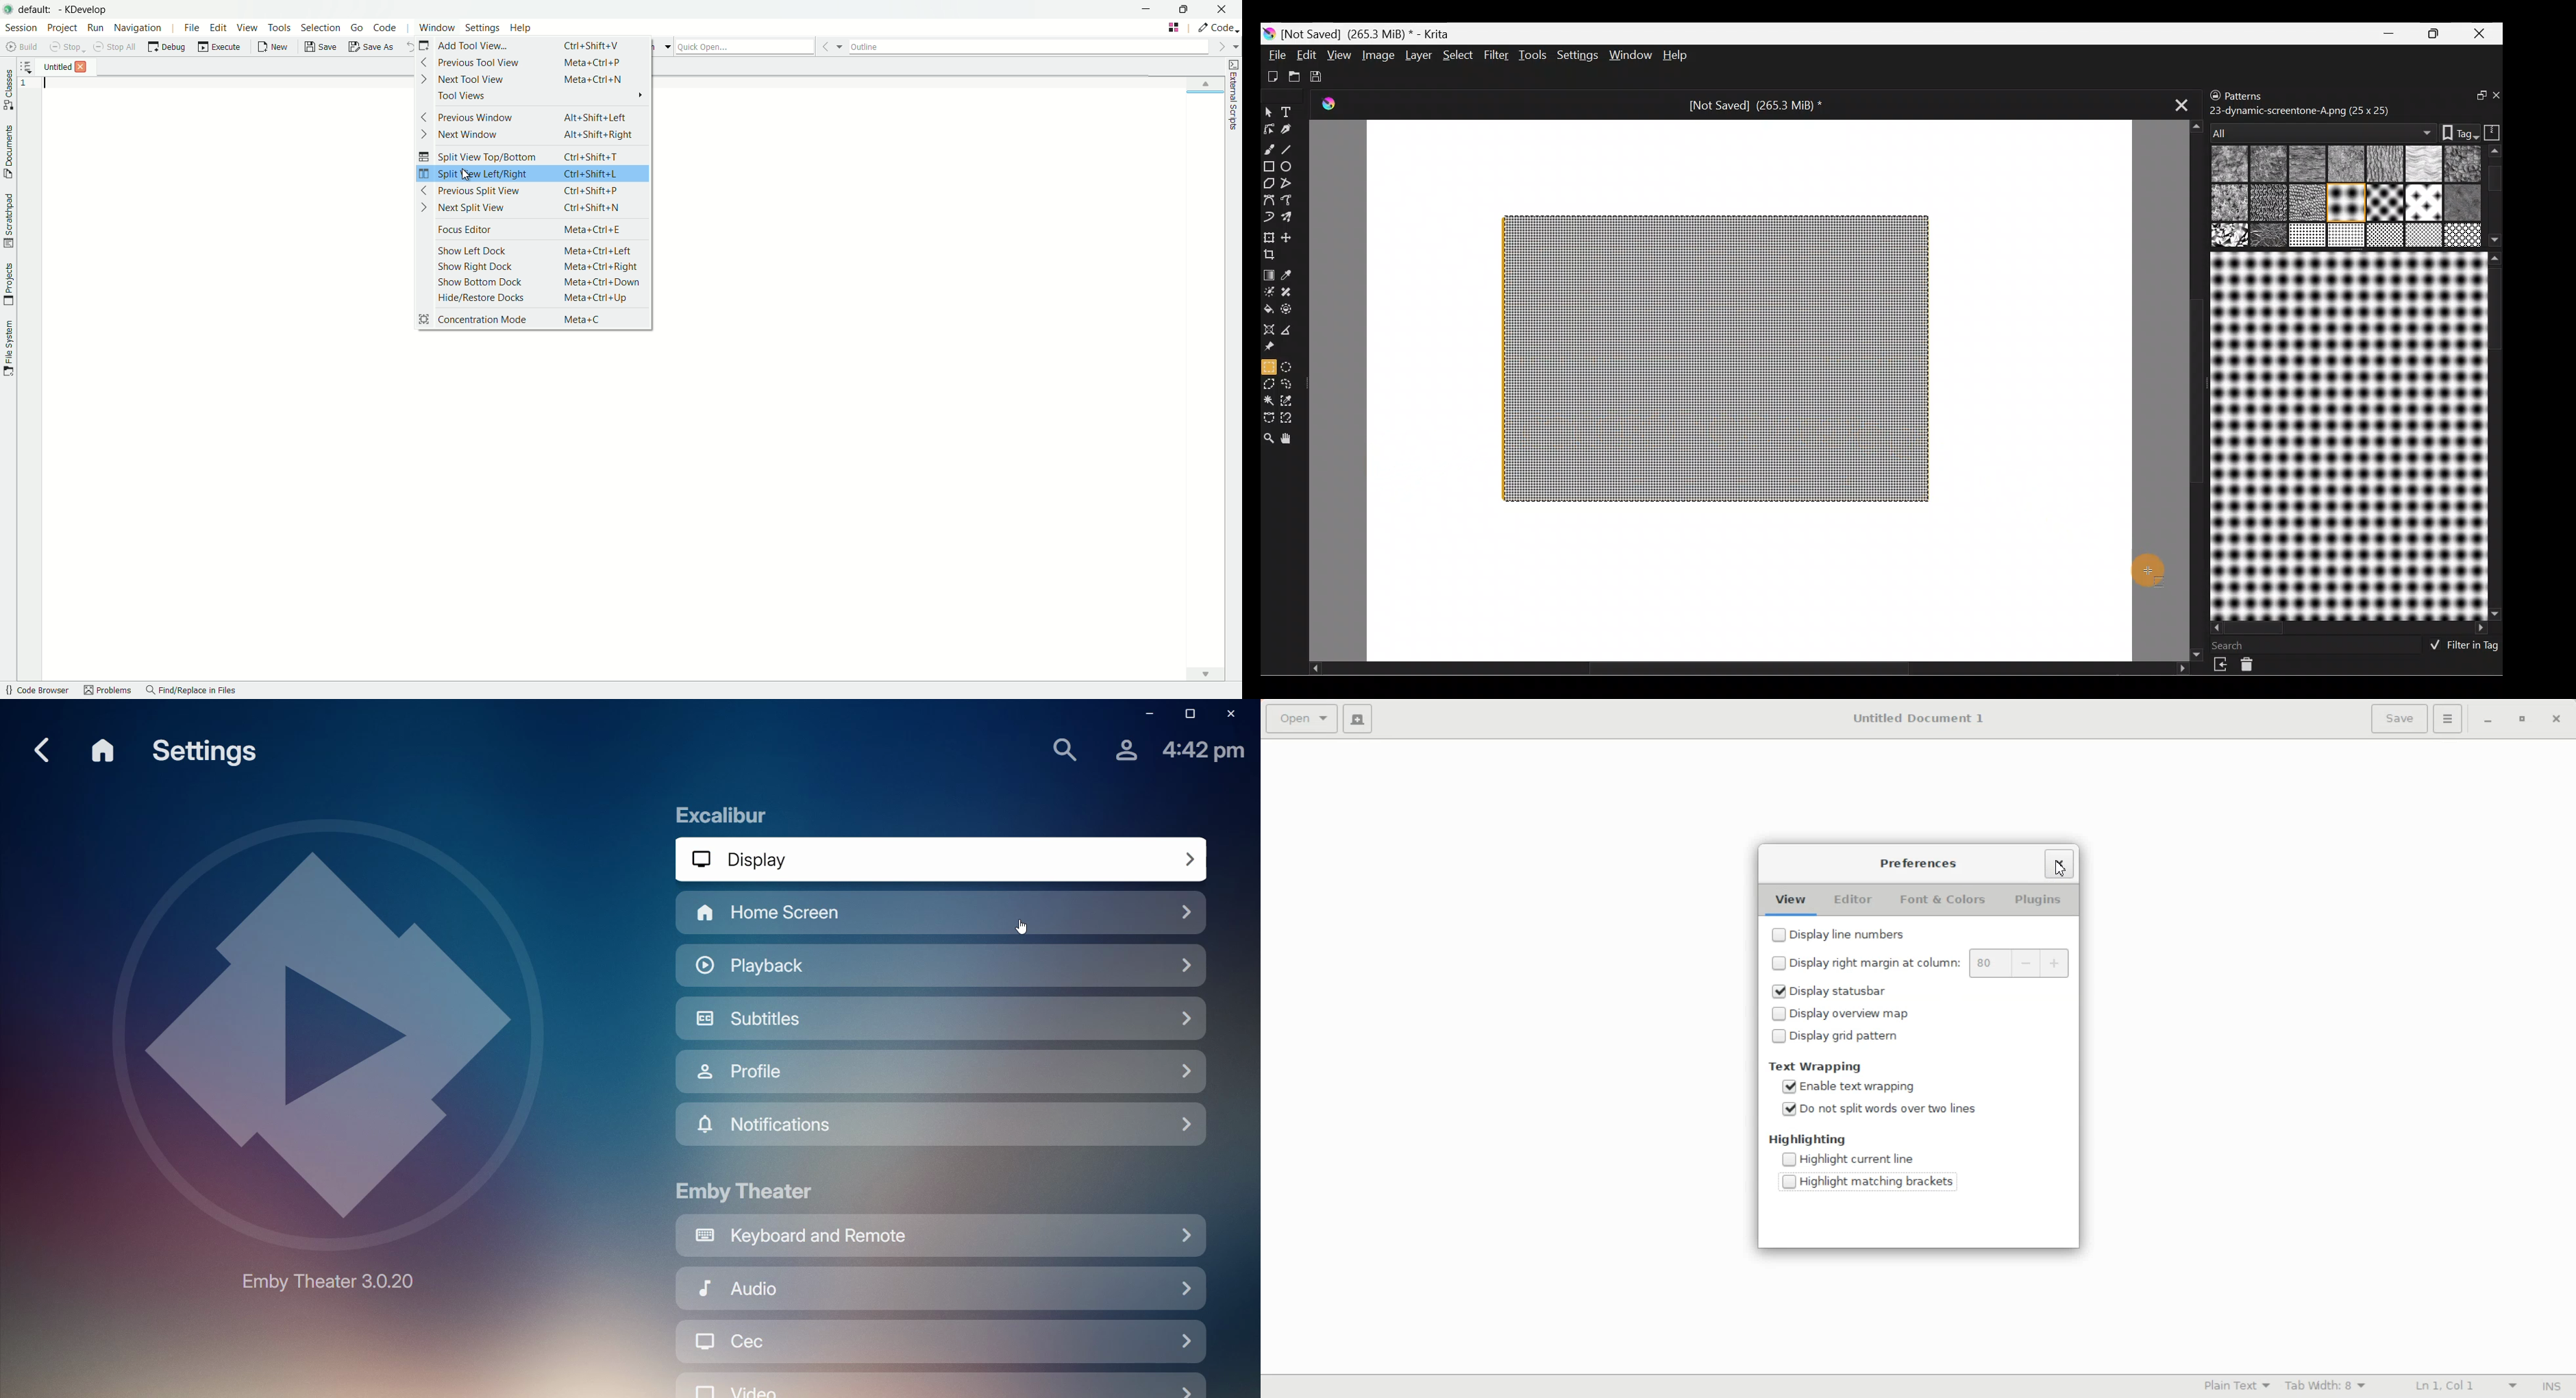  Describe the element at coordinates (105, 749) in the screenshot. I see `home` at that location.